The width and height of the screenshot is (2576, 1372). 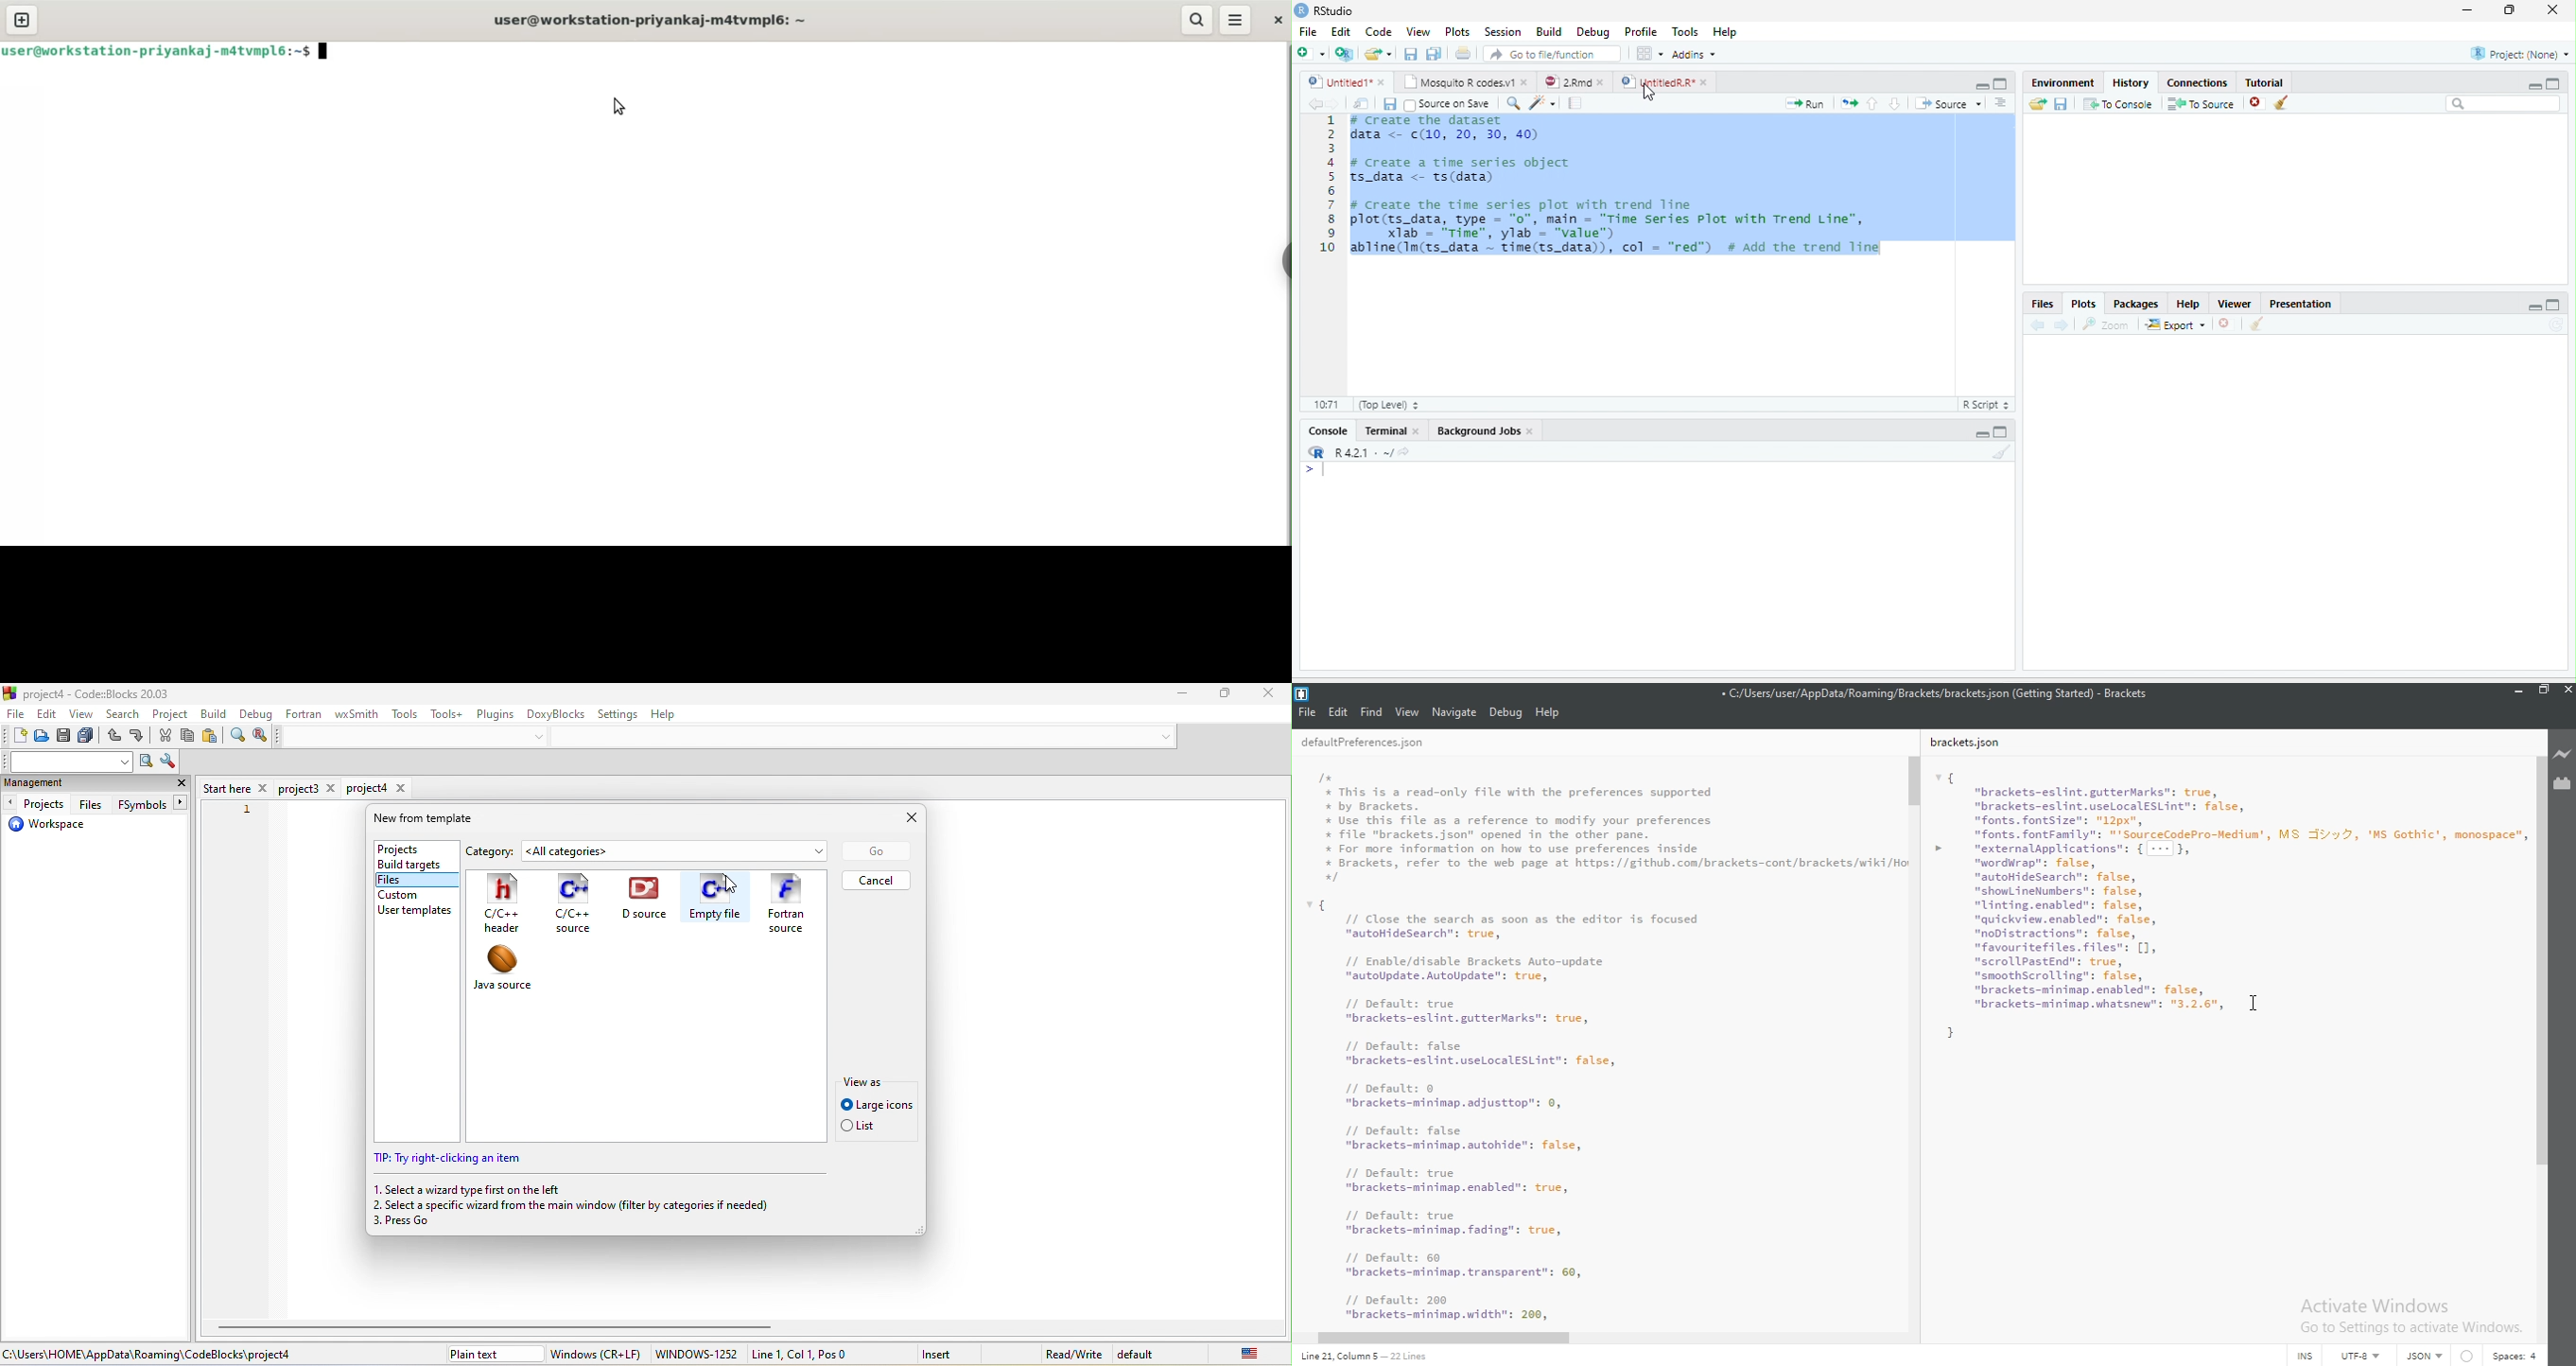 I want to click on files, so click(x=409, y=881).